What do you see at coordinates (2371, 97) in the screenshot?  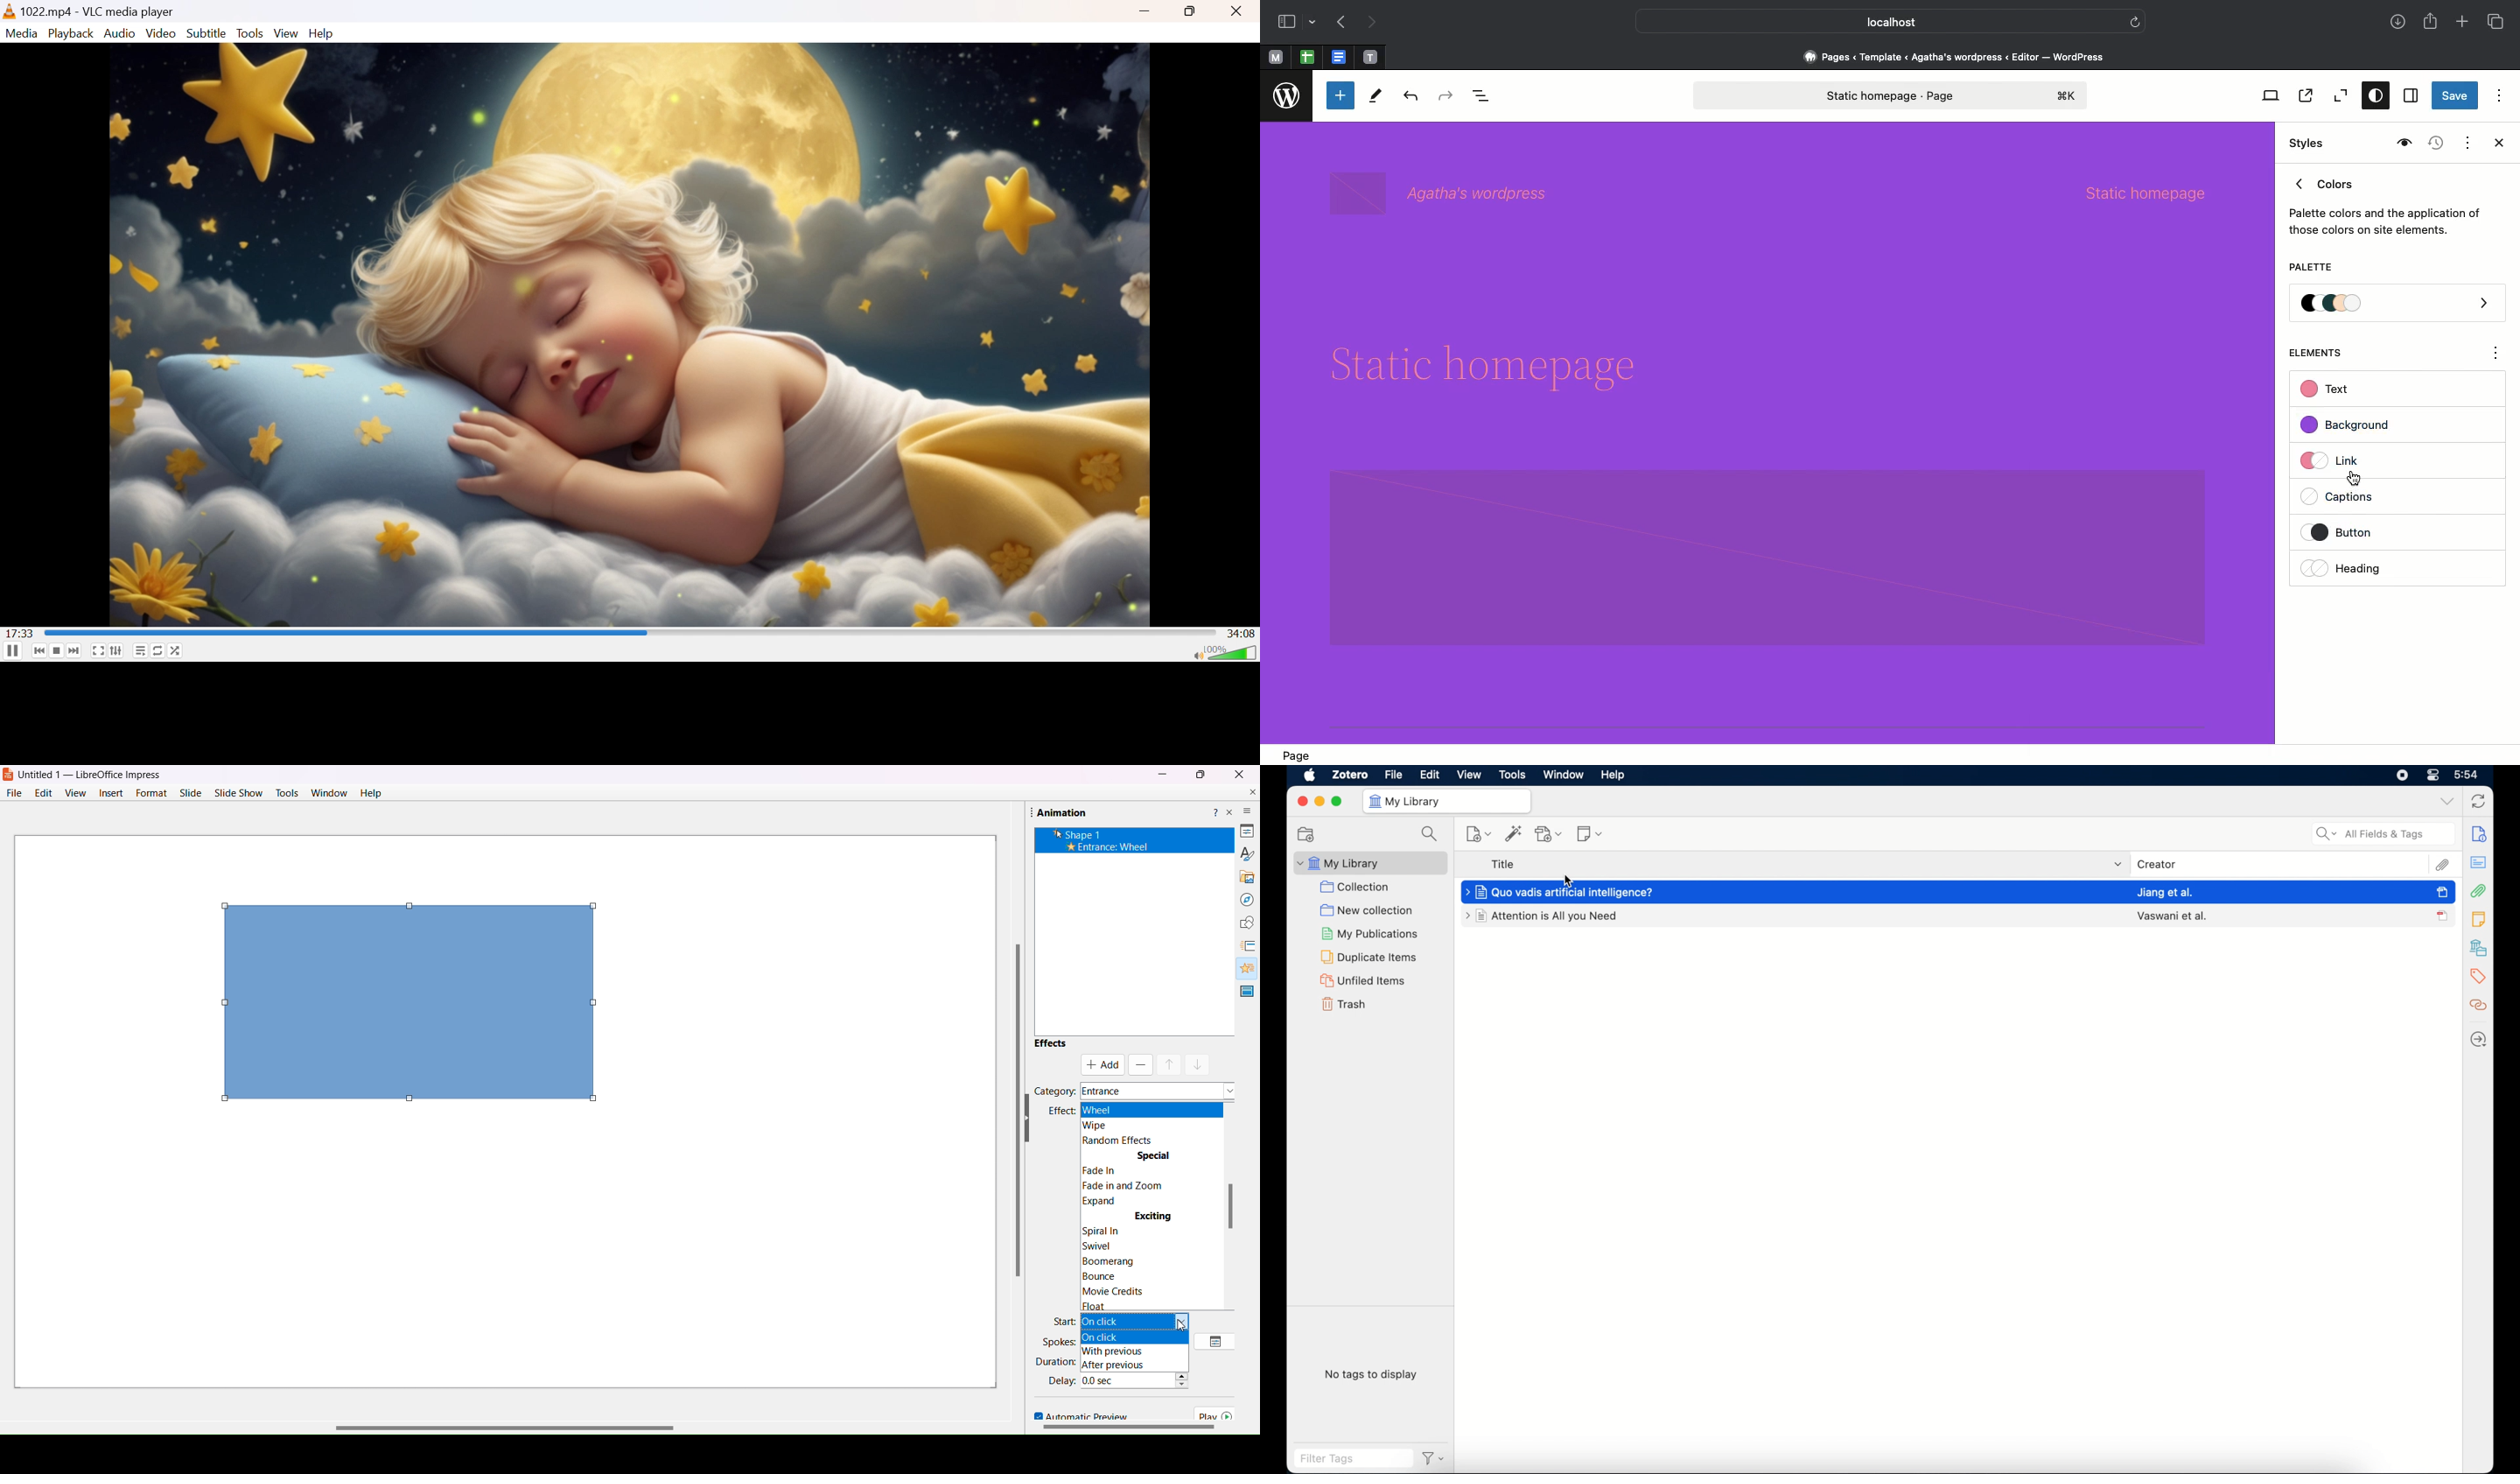 I see `Styles` at bounding box center [2371, 97].